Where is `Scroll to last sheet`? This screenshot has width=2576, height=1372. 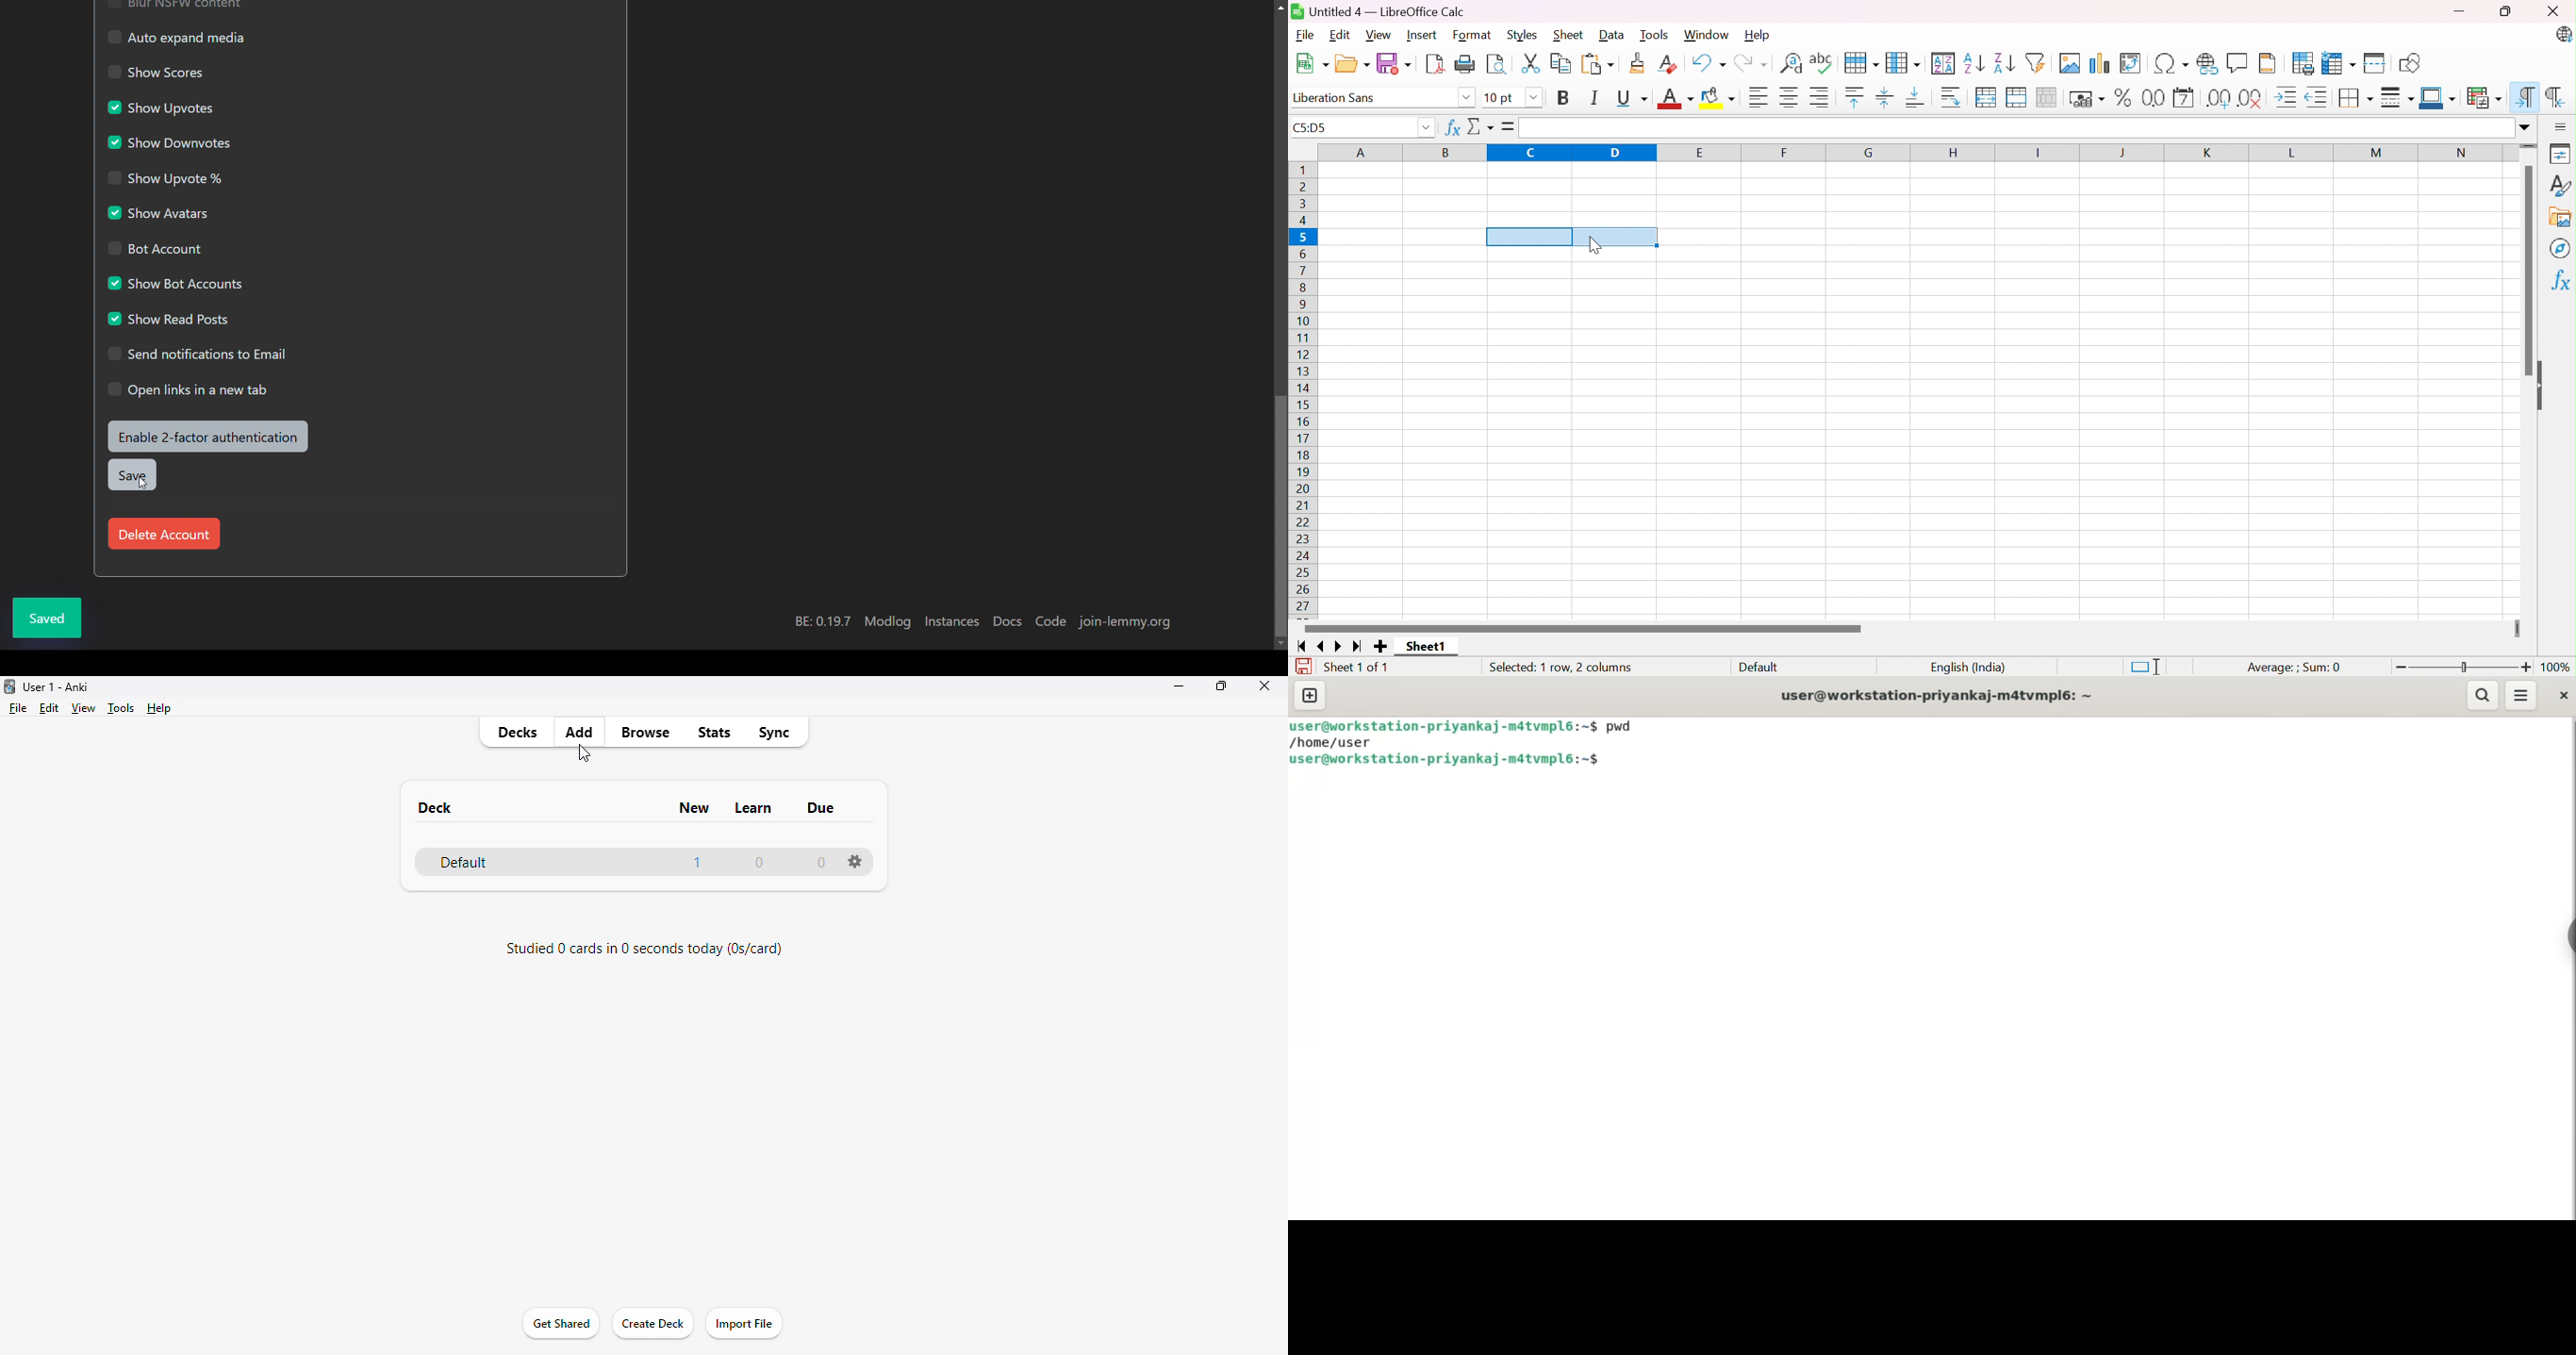
Scroll to last sheet is located at coordinates (1359, 649).